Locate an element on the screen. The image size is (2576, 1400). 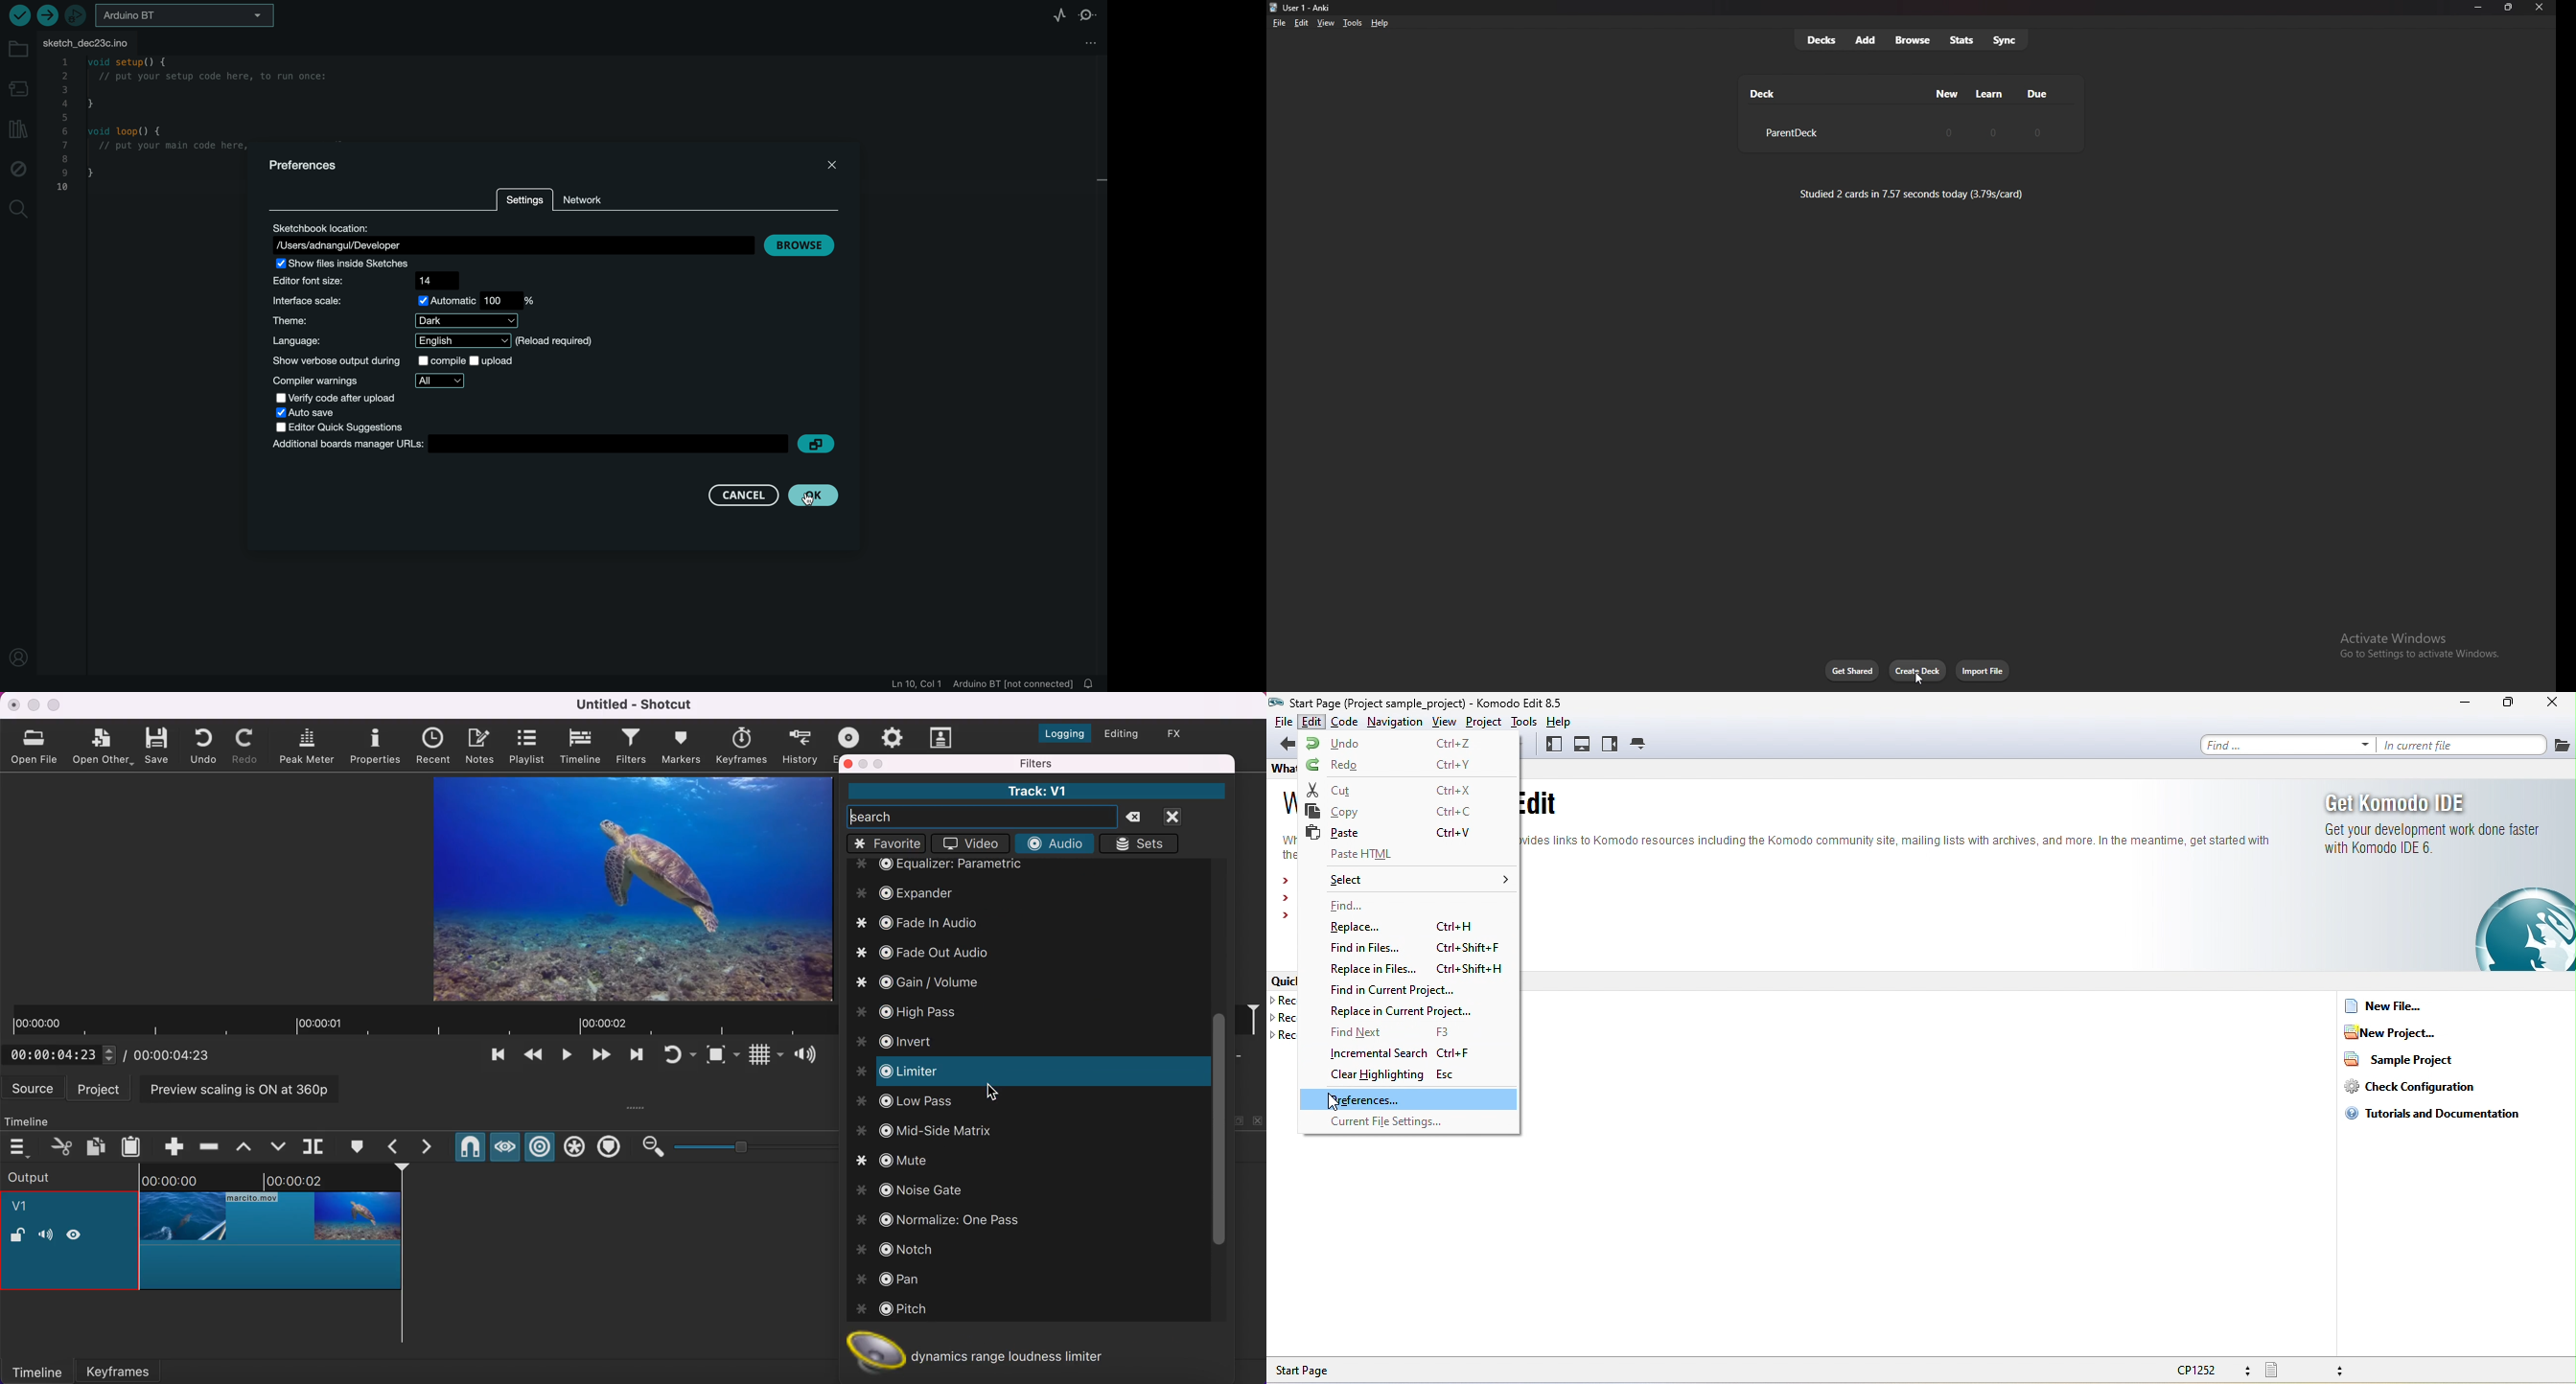
studied 2 cards in 7.57 seconds today (3.79s/card) is located at coordinates (1912, 193).